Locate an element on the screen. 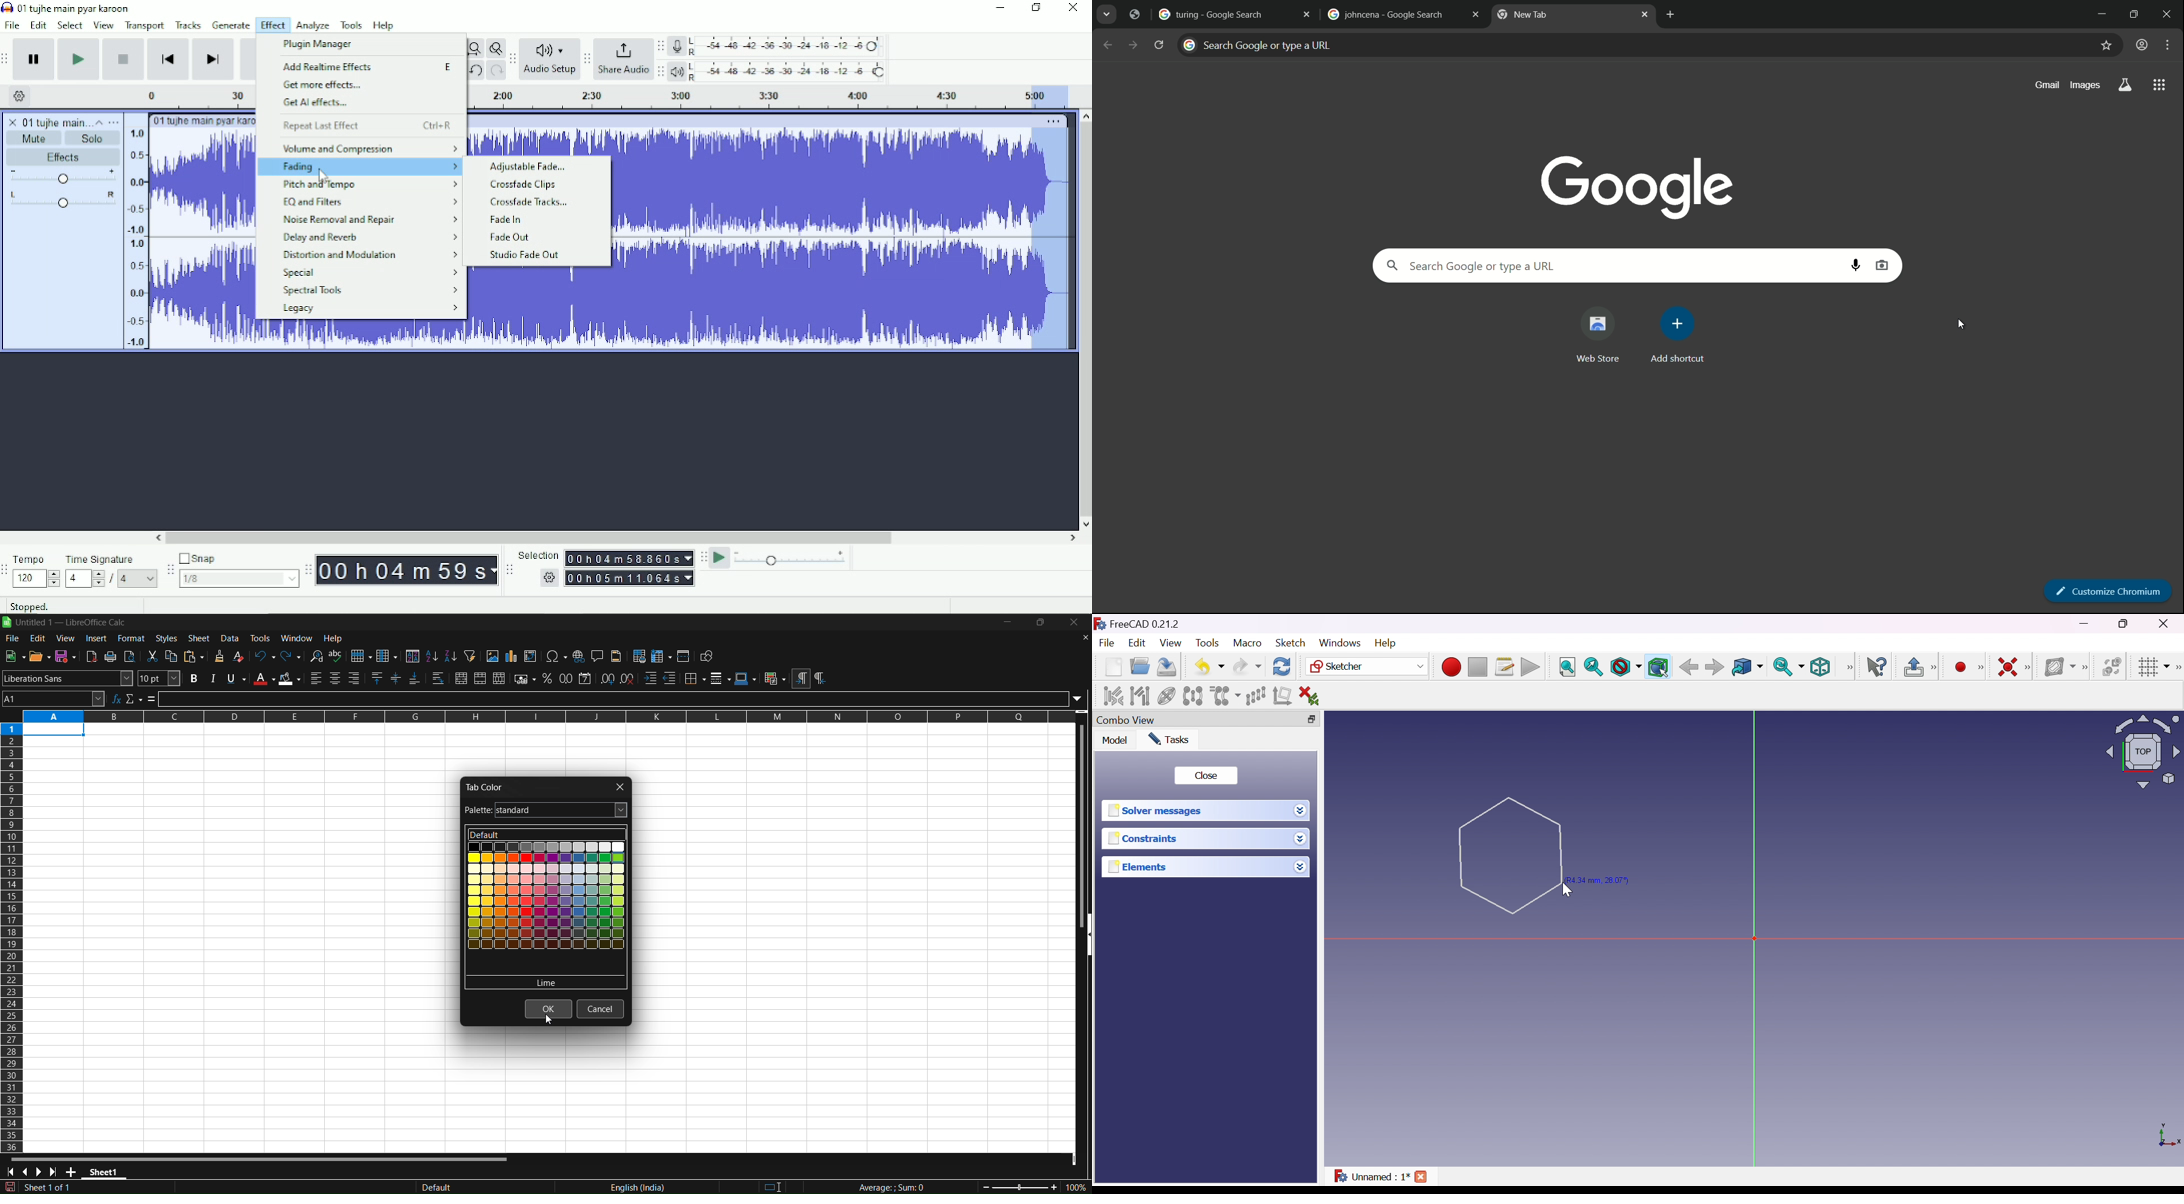  Redo is located at coordinates (496, 69).